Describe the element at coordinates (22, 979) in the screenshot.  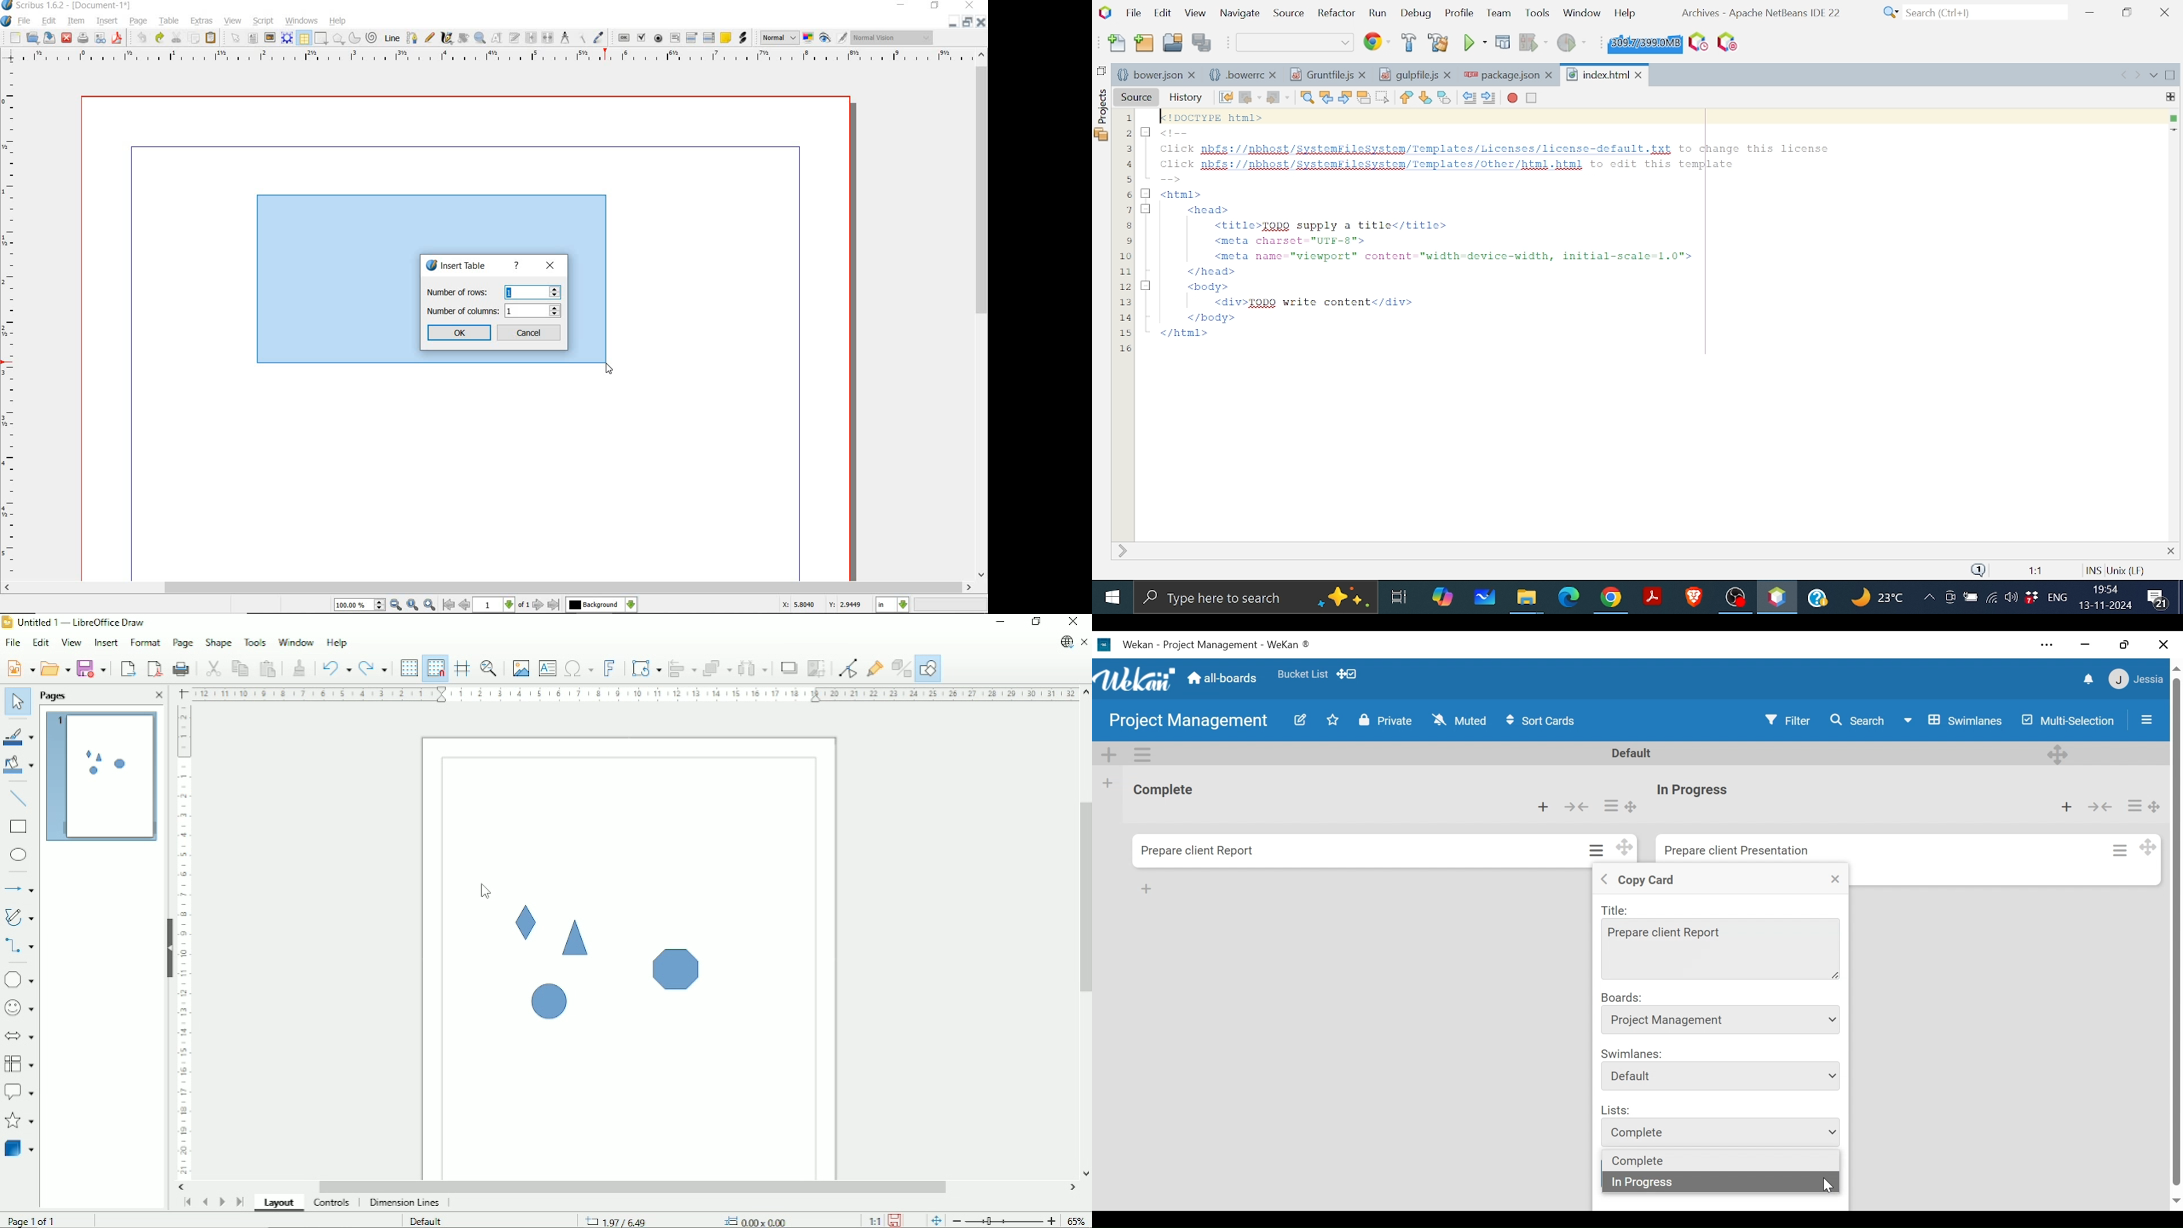
I see `Basic shapes` at that location.